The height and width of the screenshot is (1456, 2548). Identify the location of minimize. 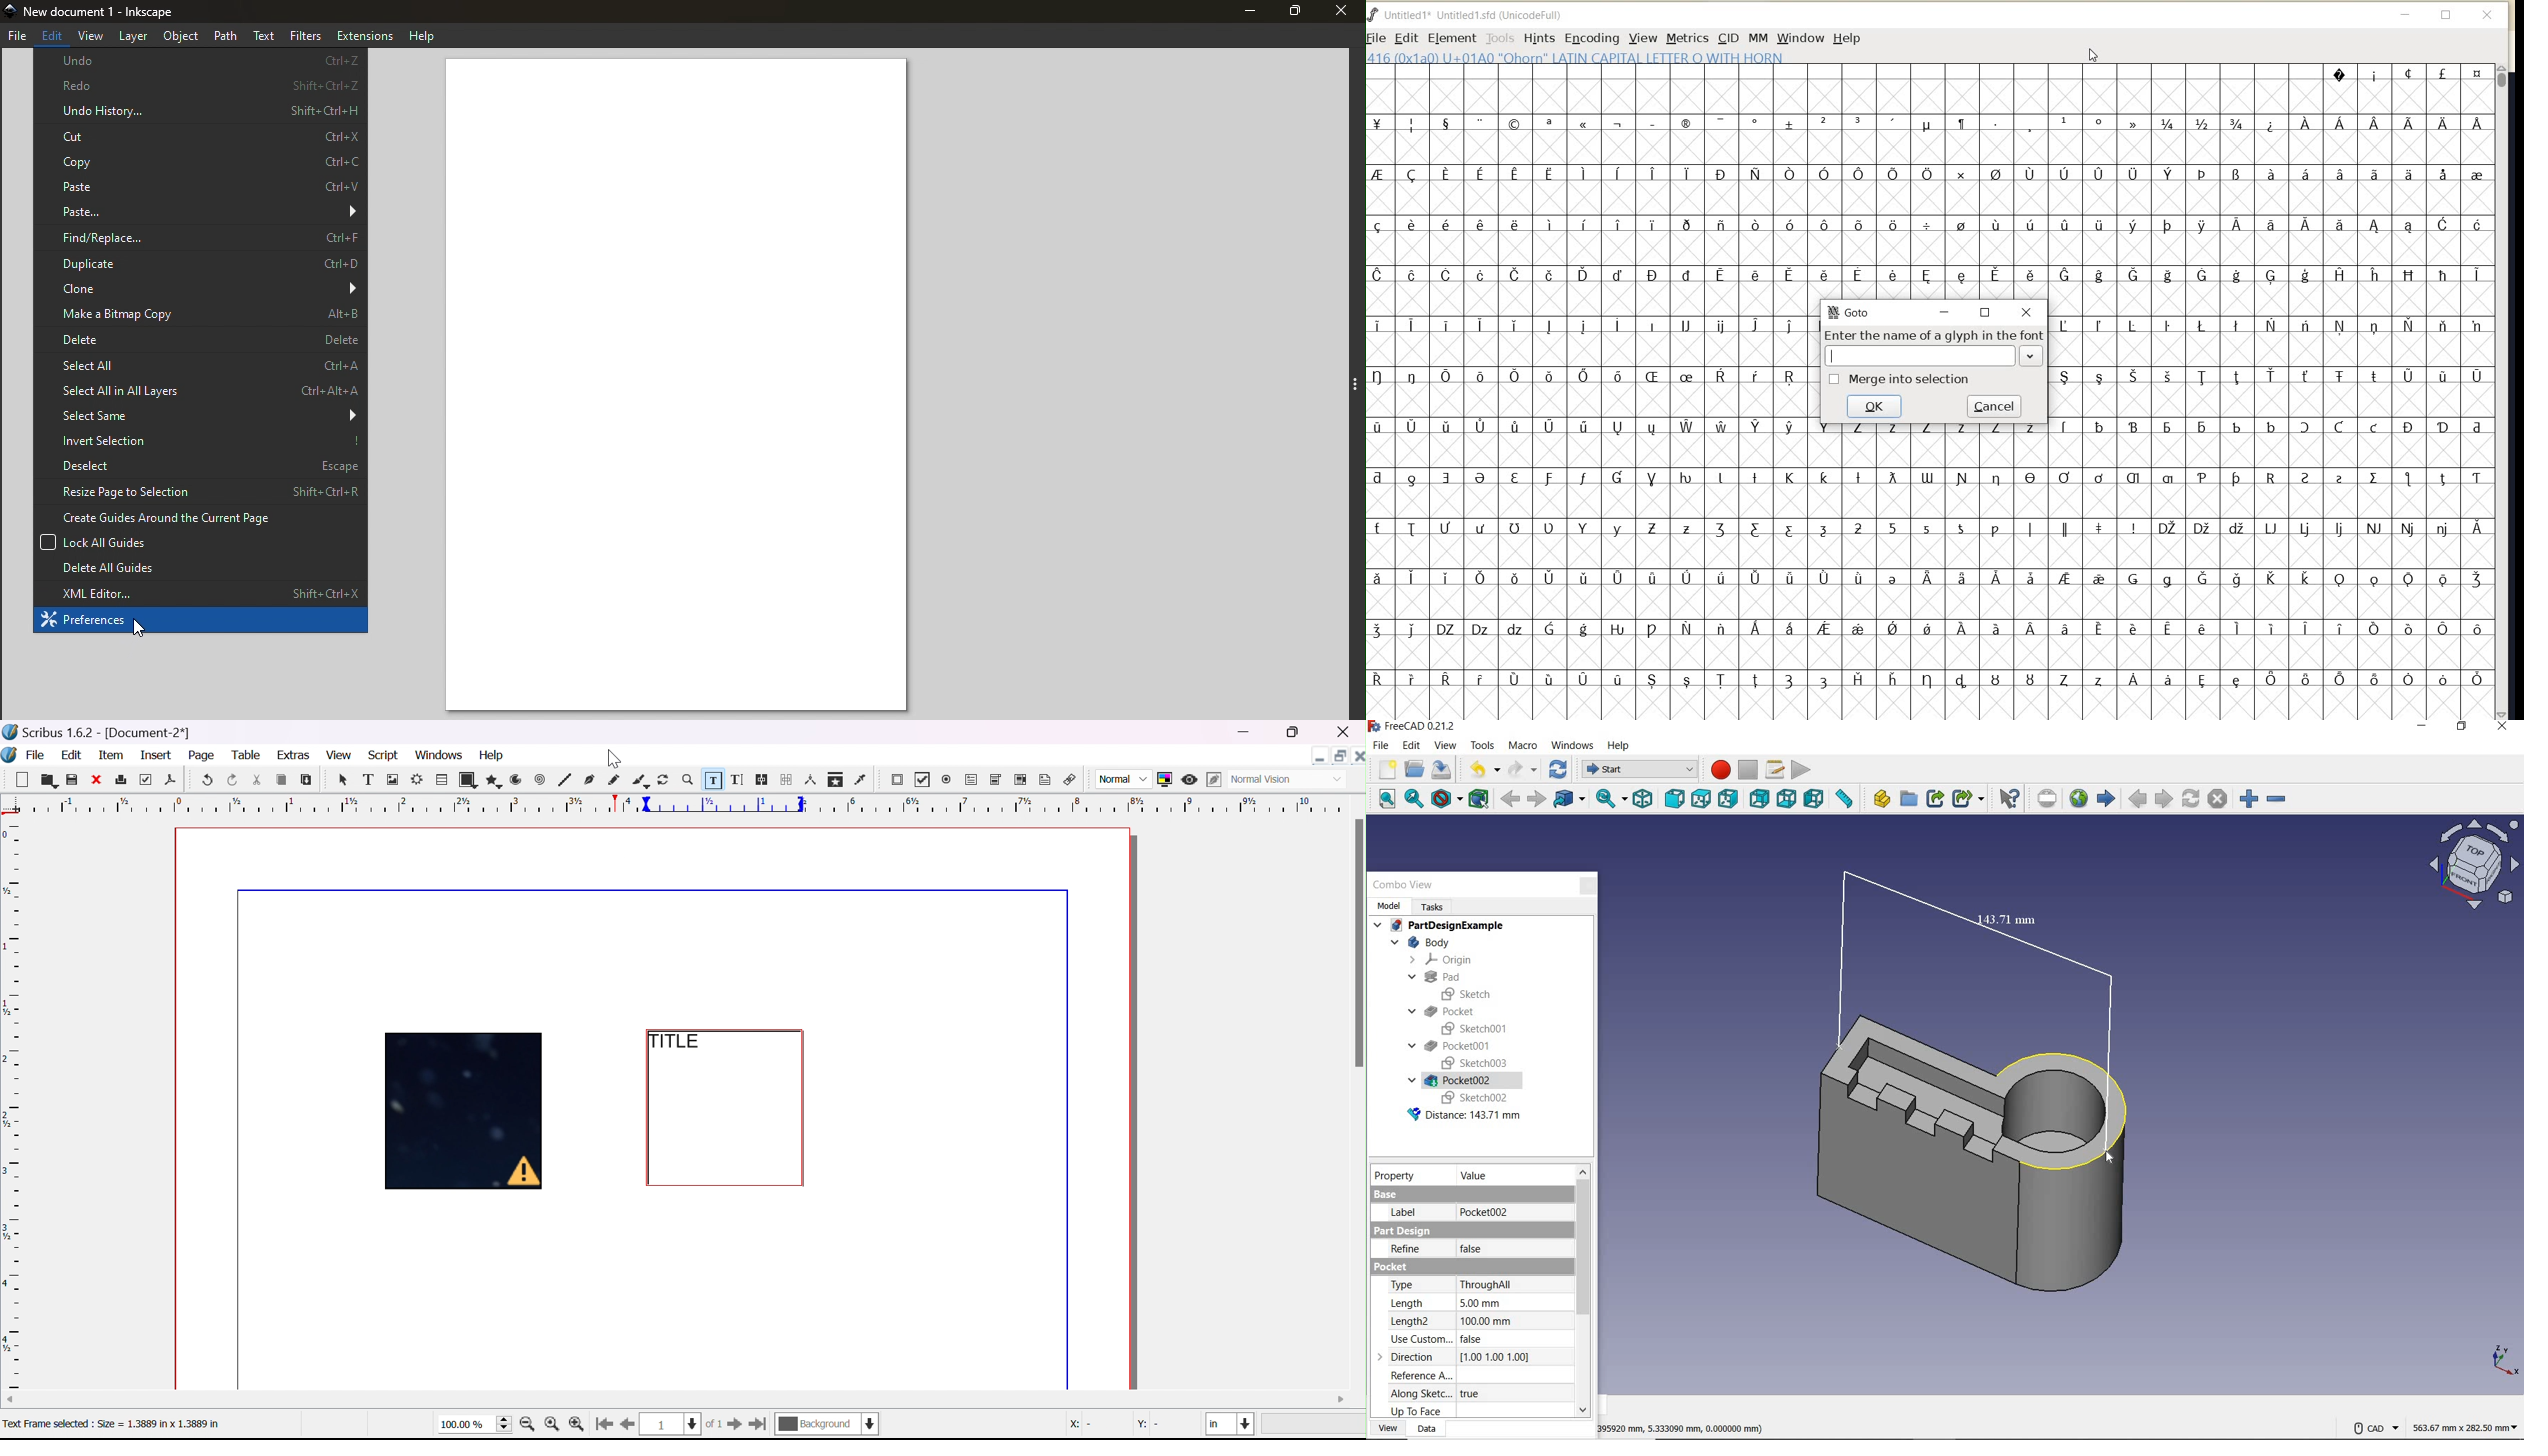
(1247, 733).